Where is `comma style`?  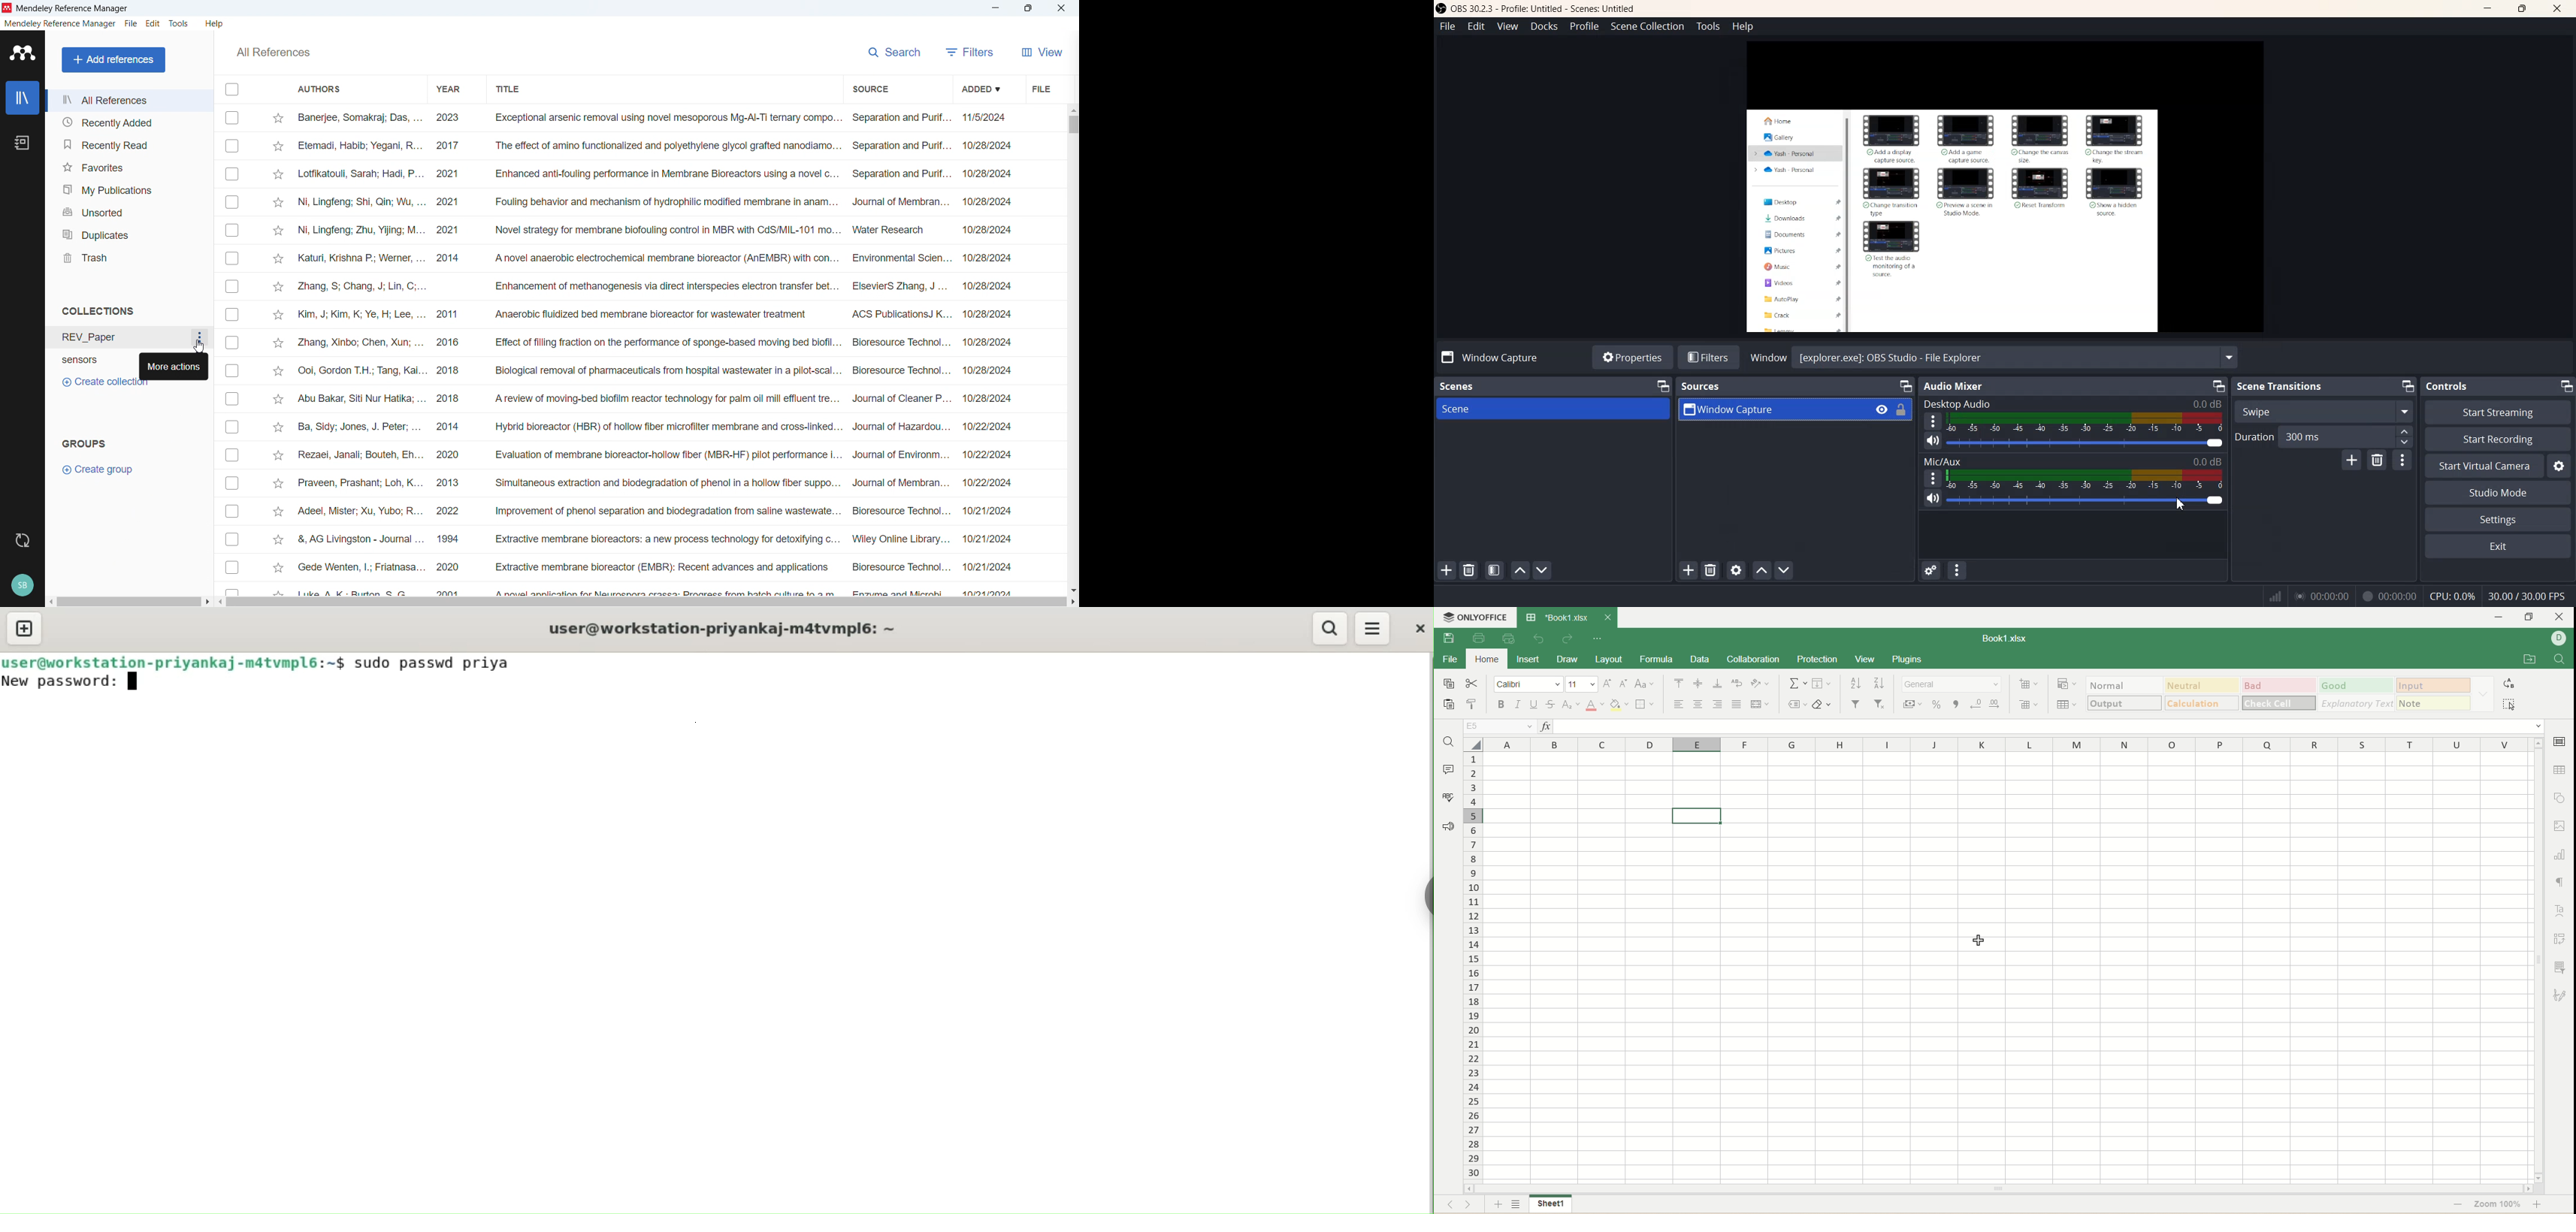
comma style is located at coordinates (1954, 704).